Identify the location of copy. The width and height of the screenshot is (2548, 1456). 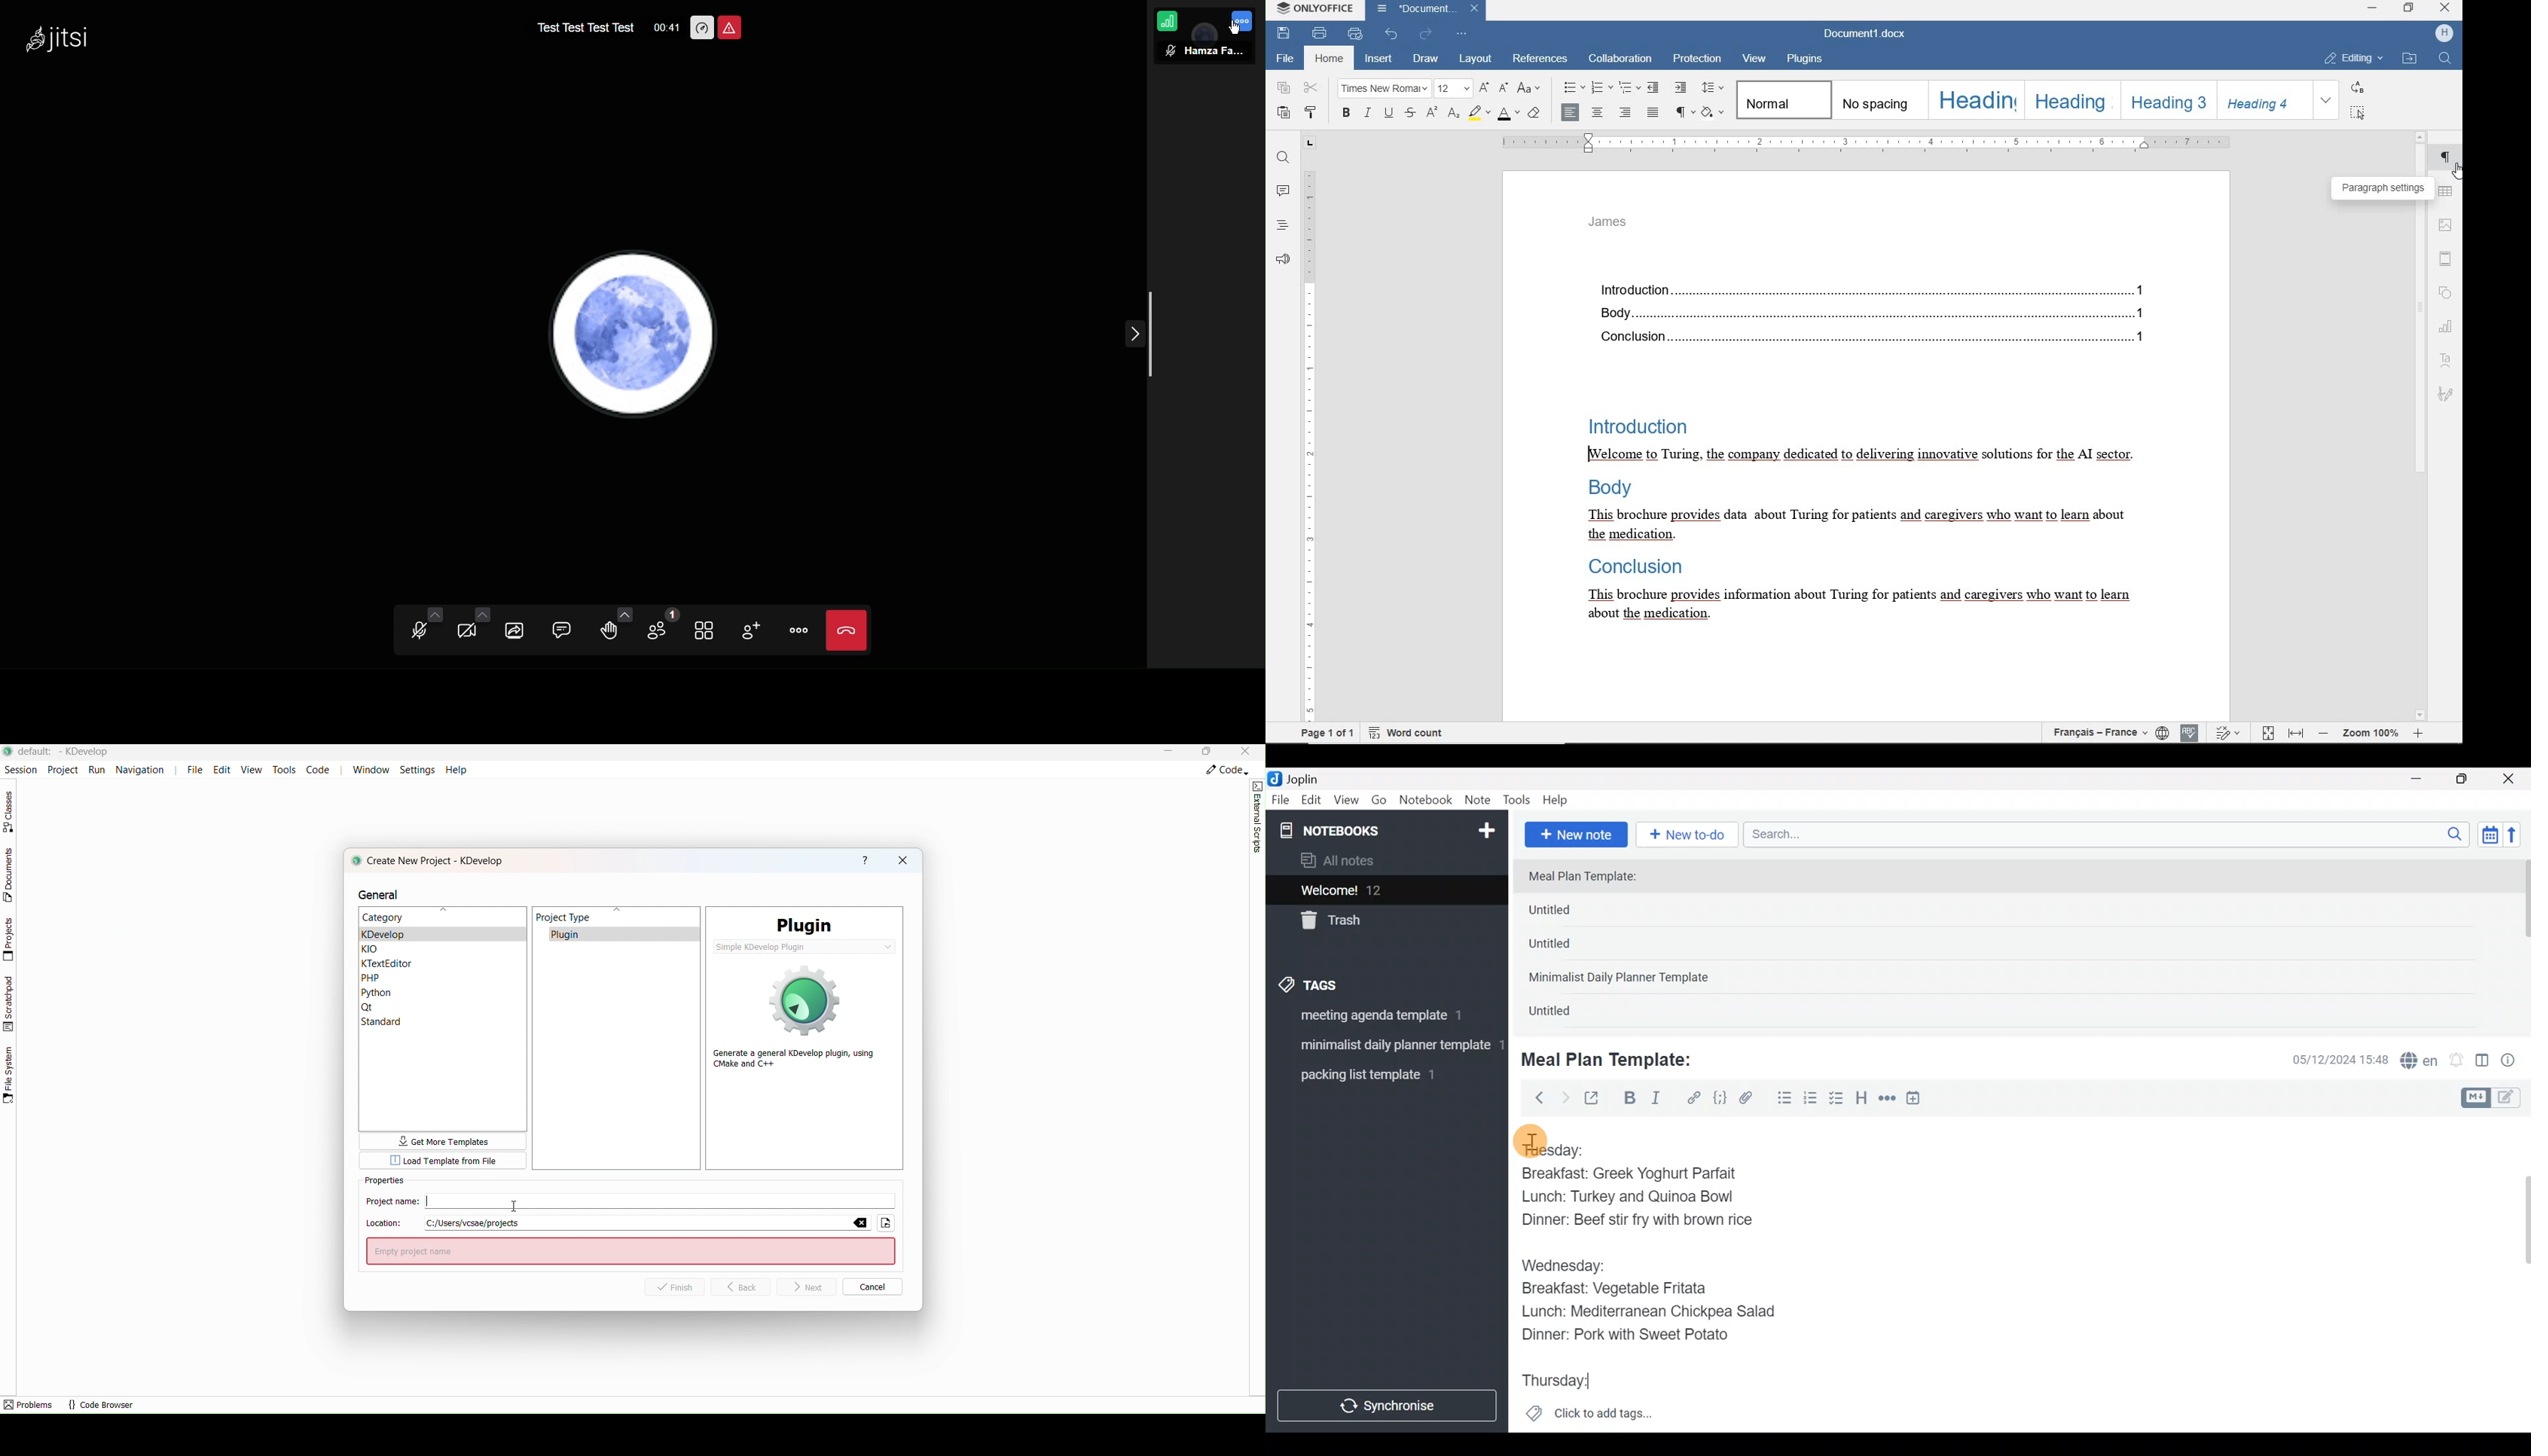
(1285, 89).